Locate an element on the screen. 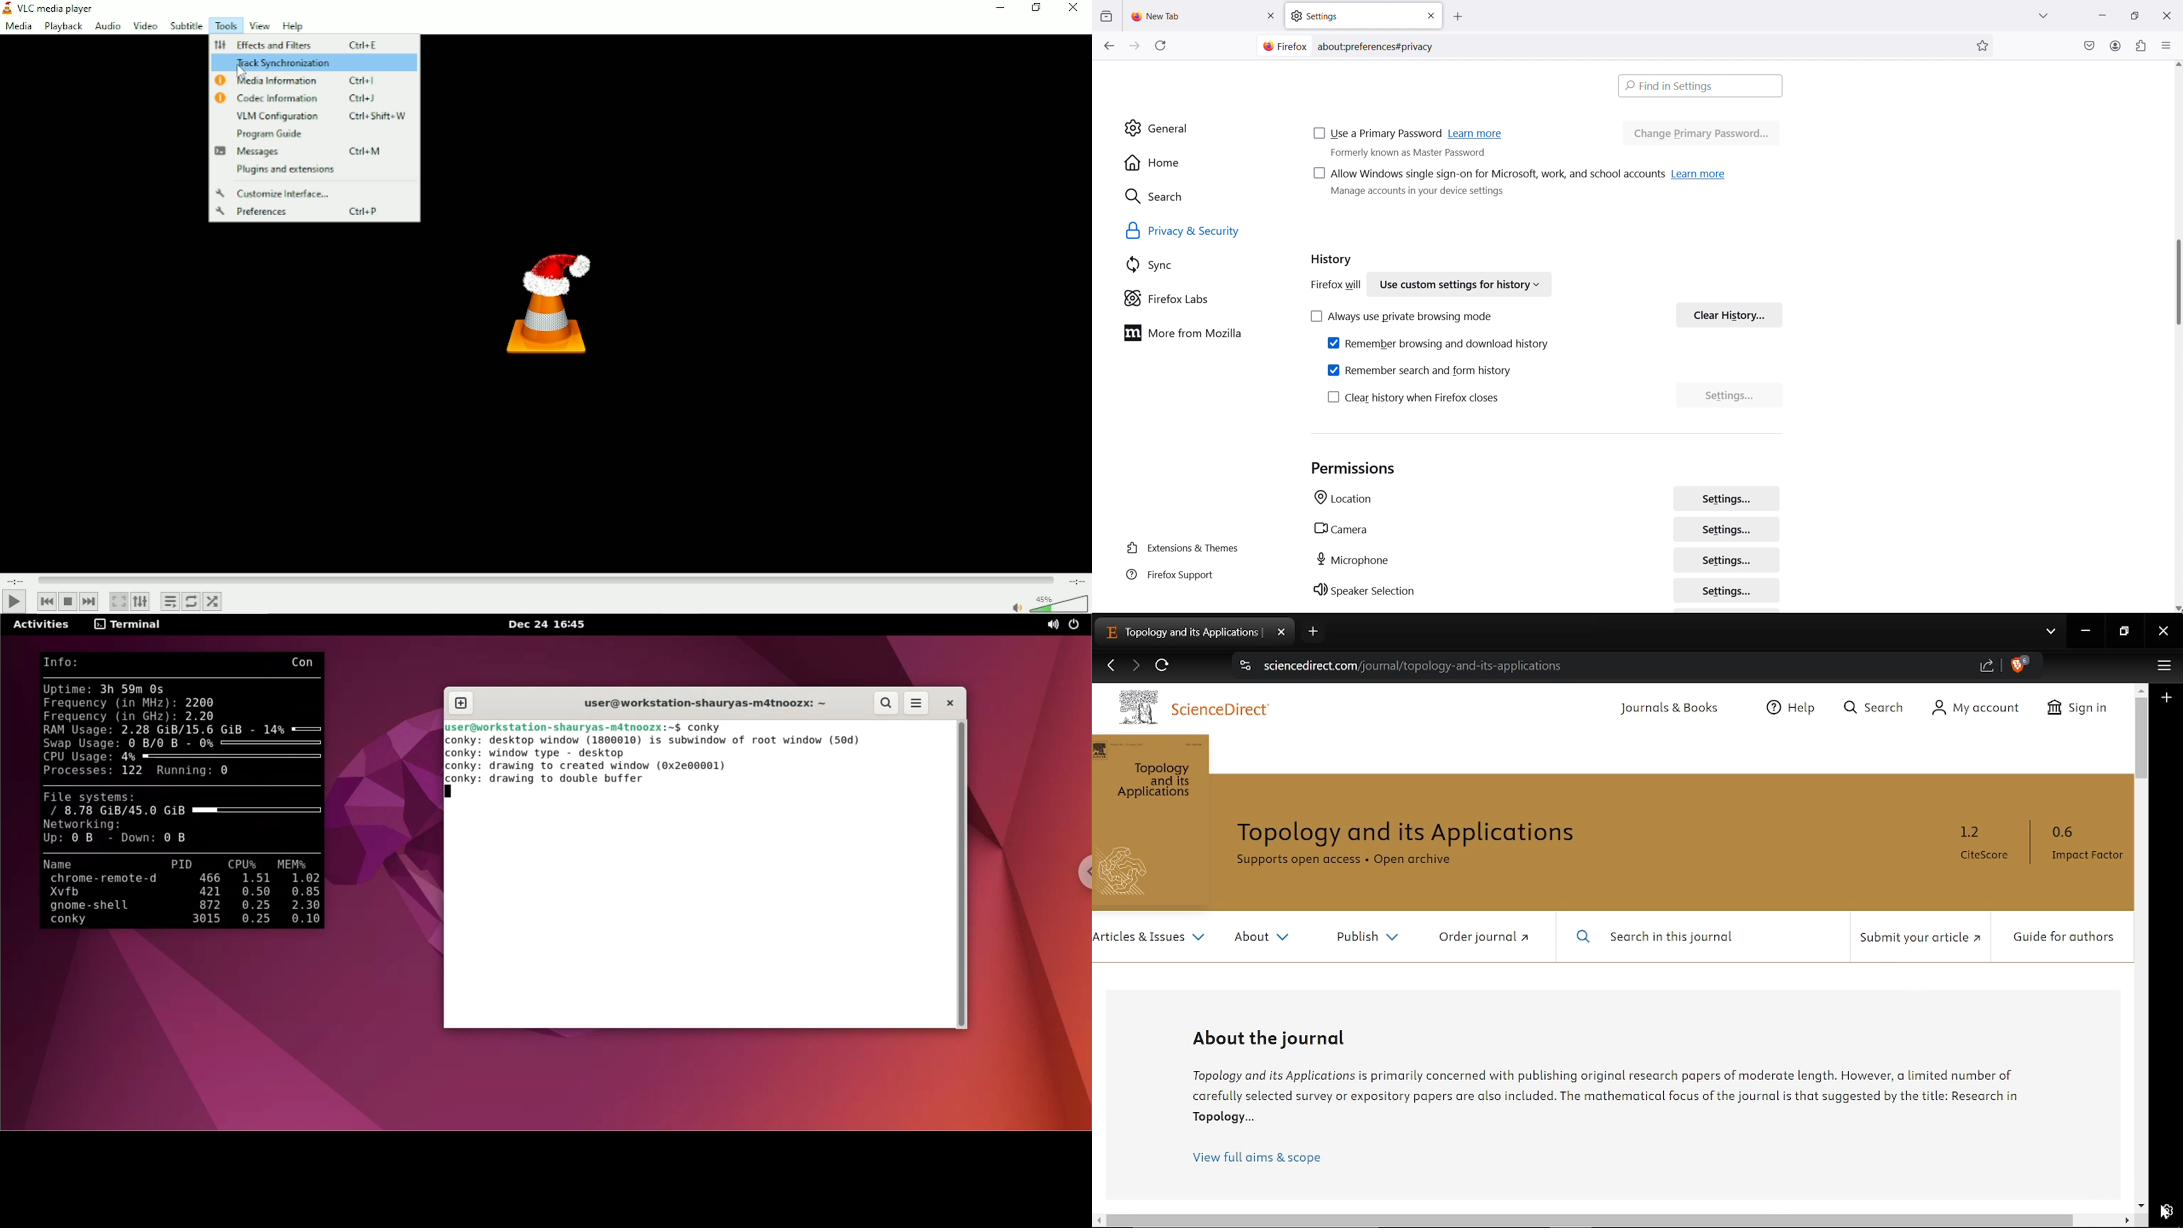 Image resolution: width=2184 pixels, height=1232 pixels. settings tab is located at coordinates (1364, 15).